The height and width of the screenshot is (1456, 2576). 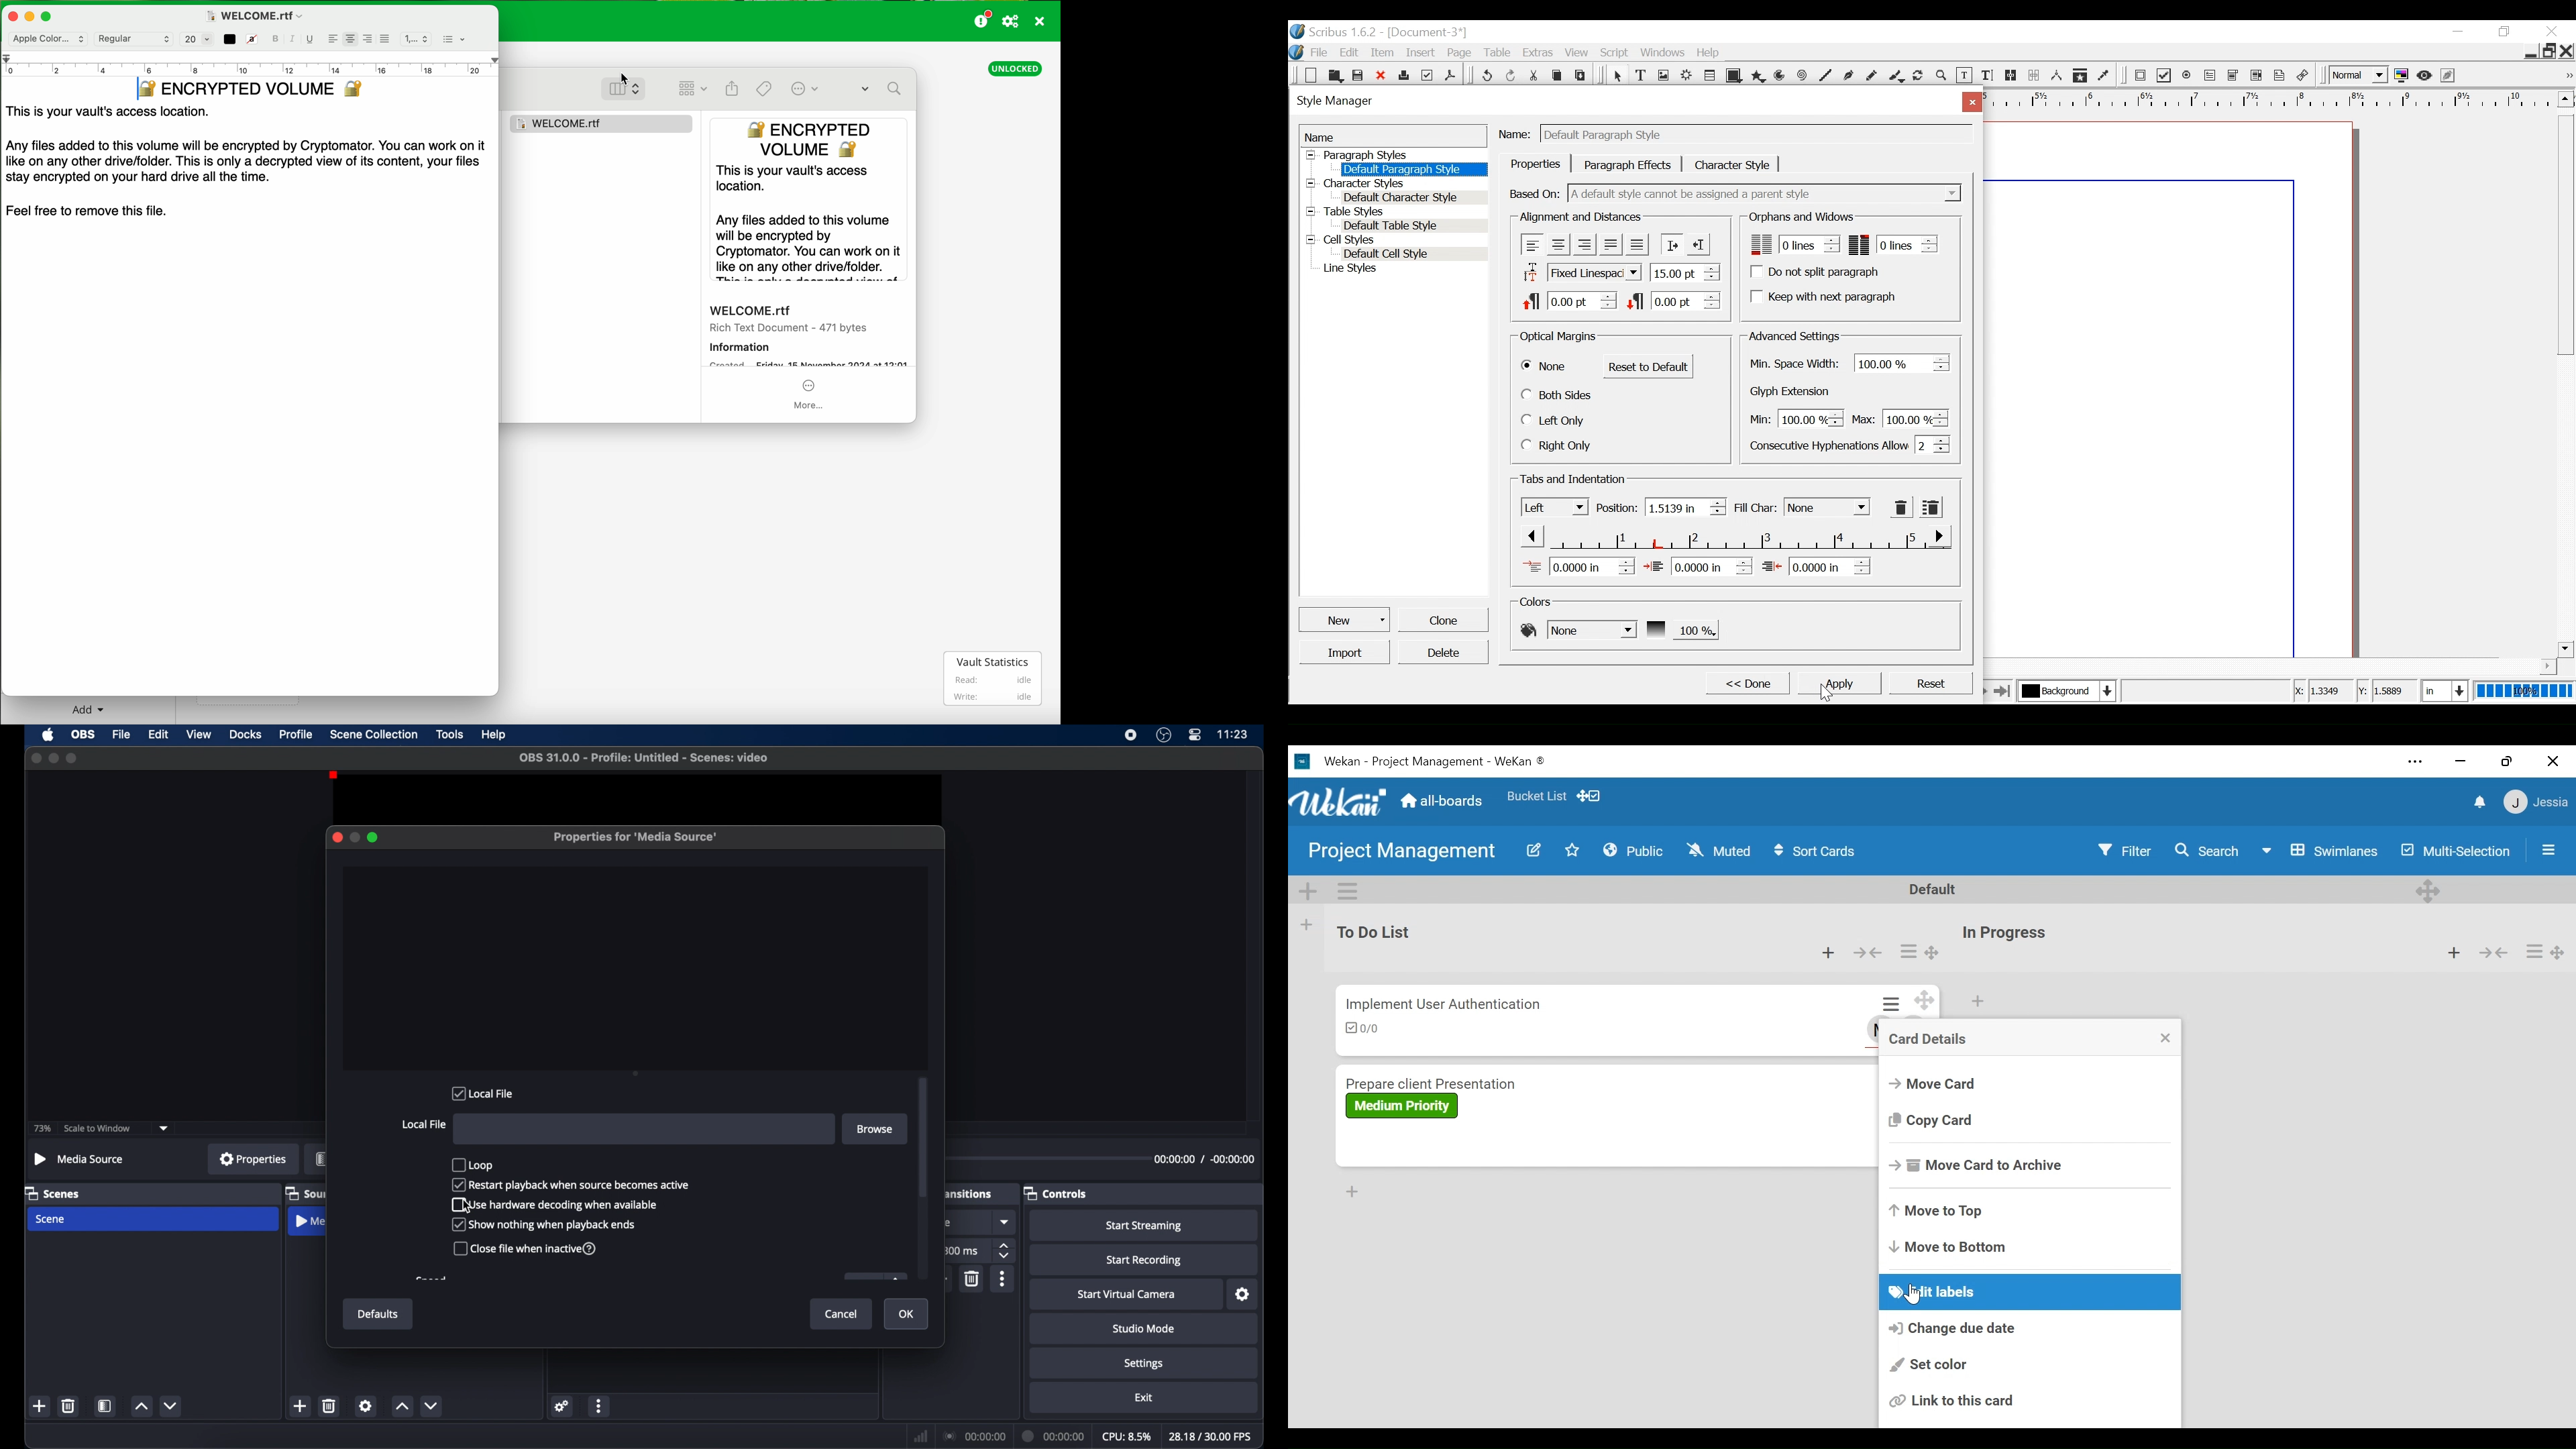 I want to click on view, so click(x=199, y=734).